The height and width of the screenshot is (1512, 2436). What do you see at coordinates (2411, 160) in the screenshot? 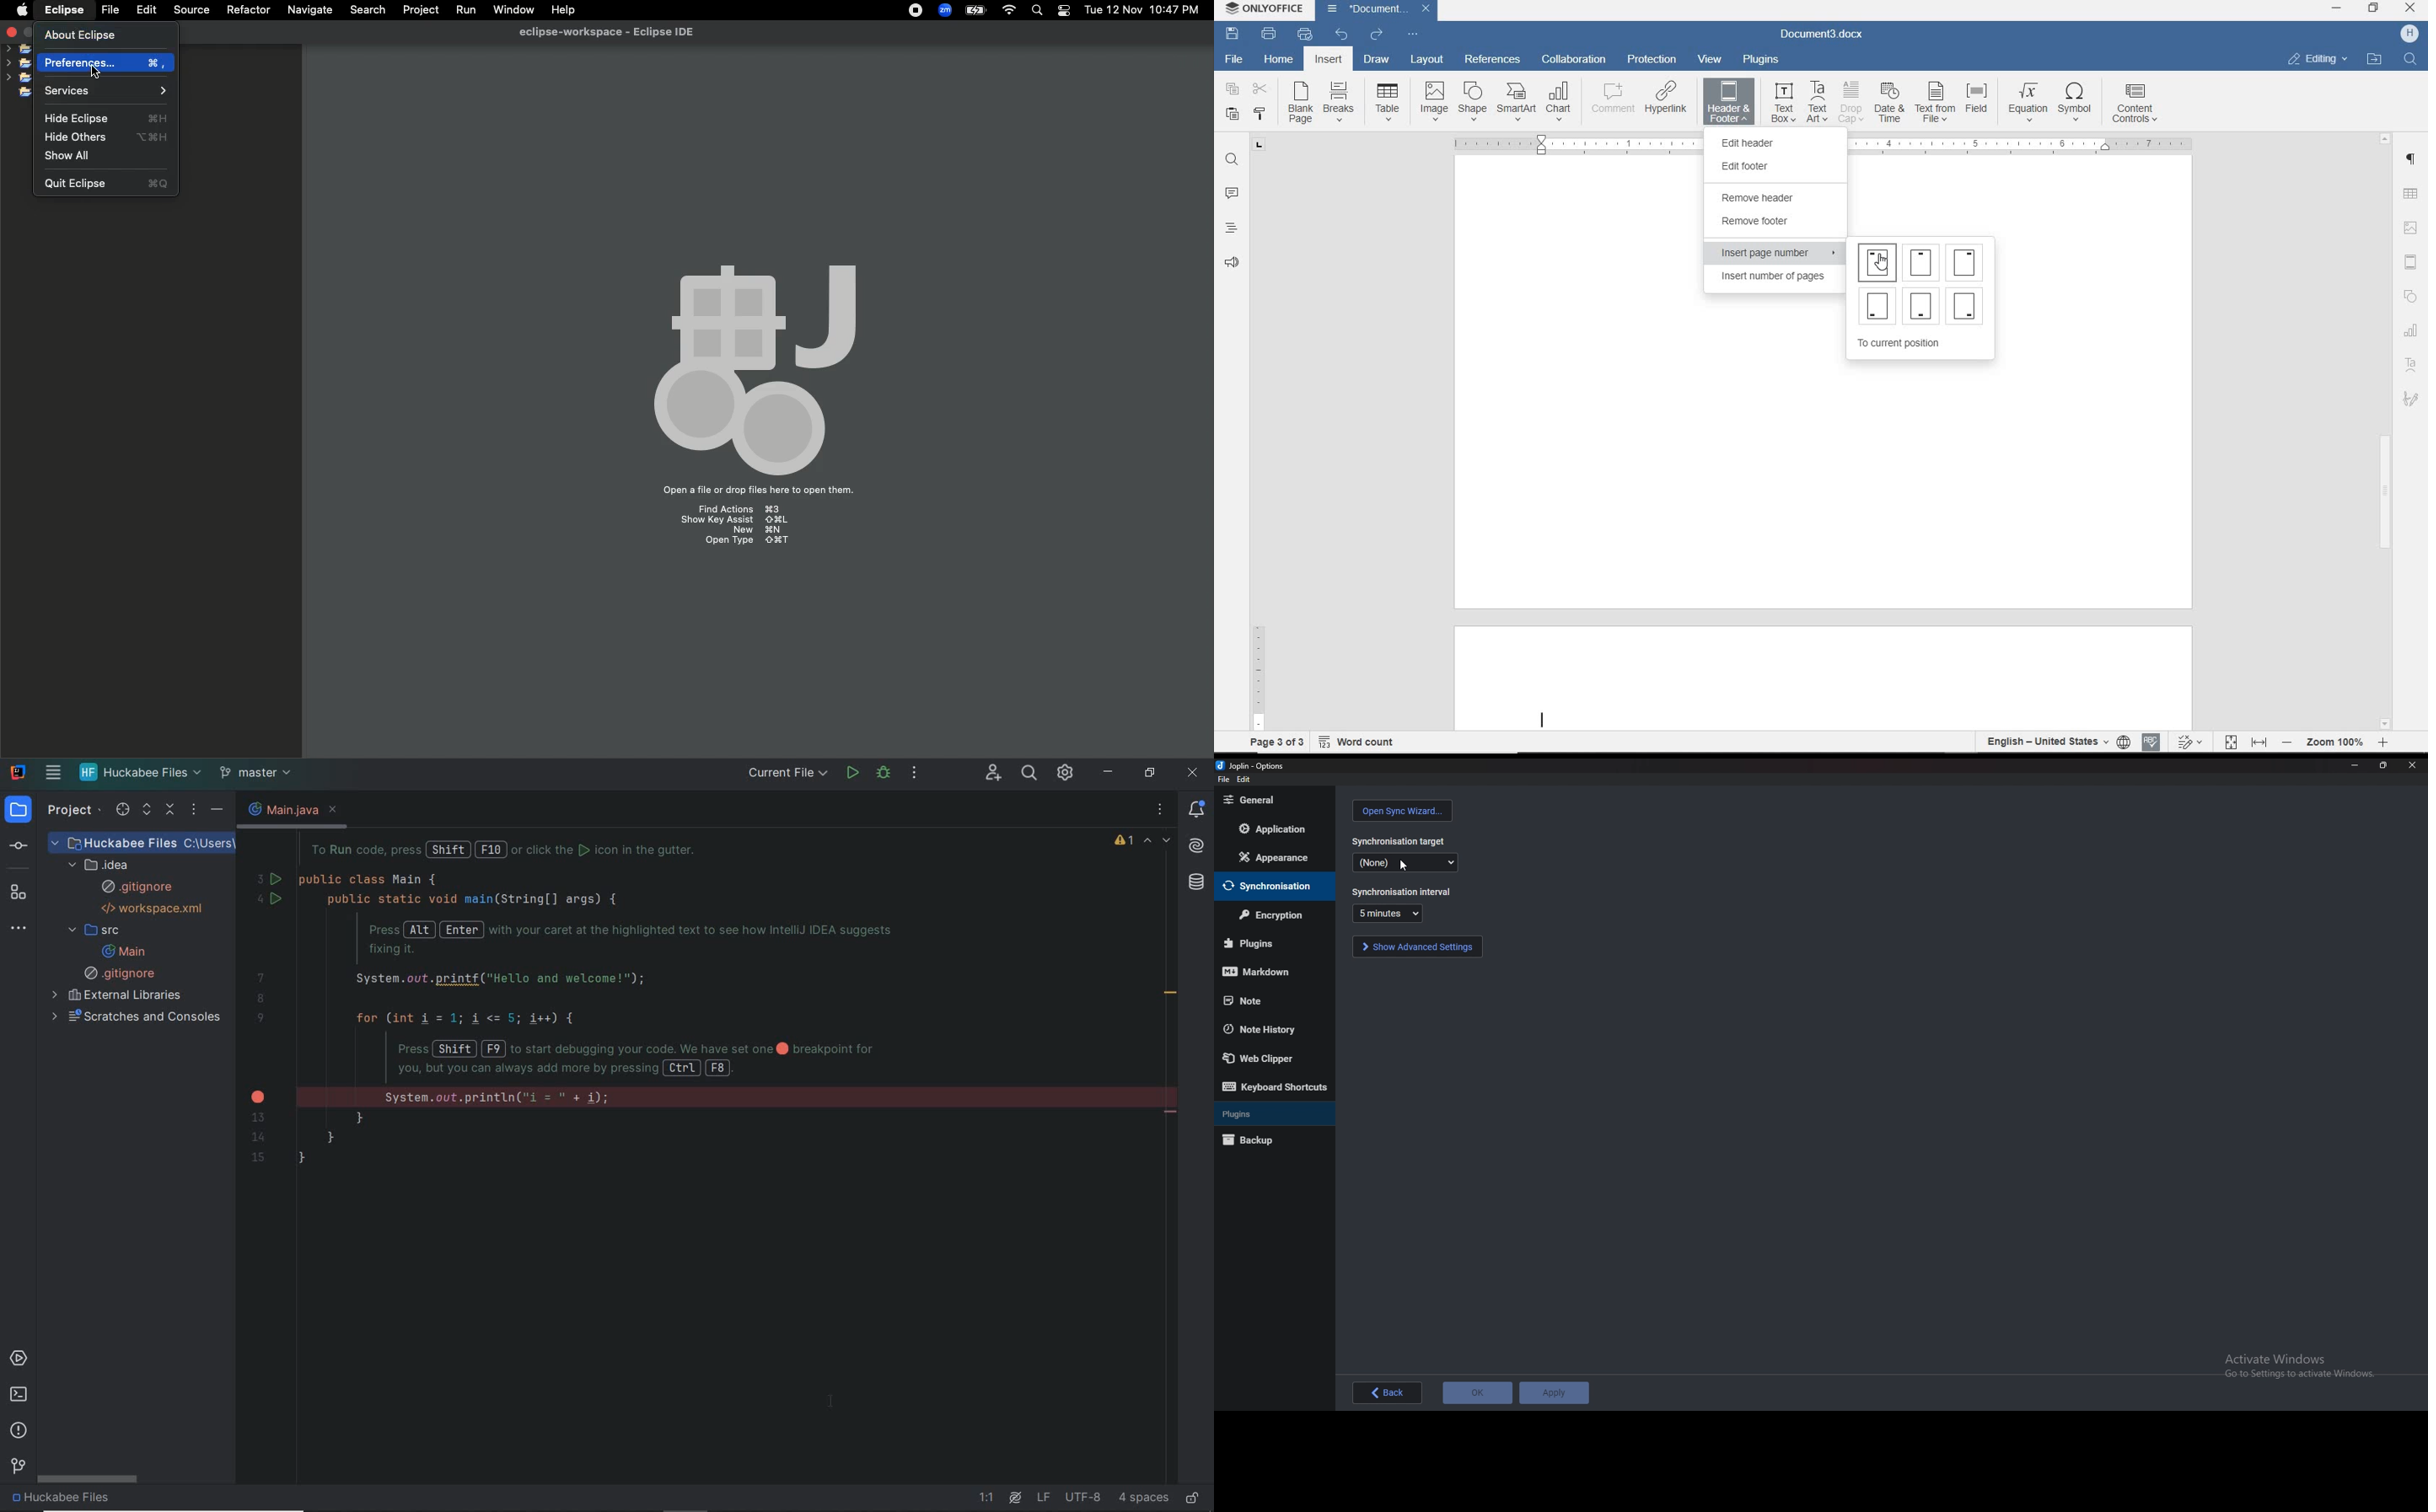
I see `PARAGRAPH SETTINGS` at bounding box center [2411, 160].